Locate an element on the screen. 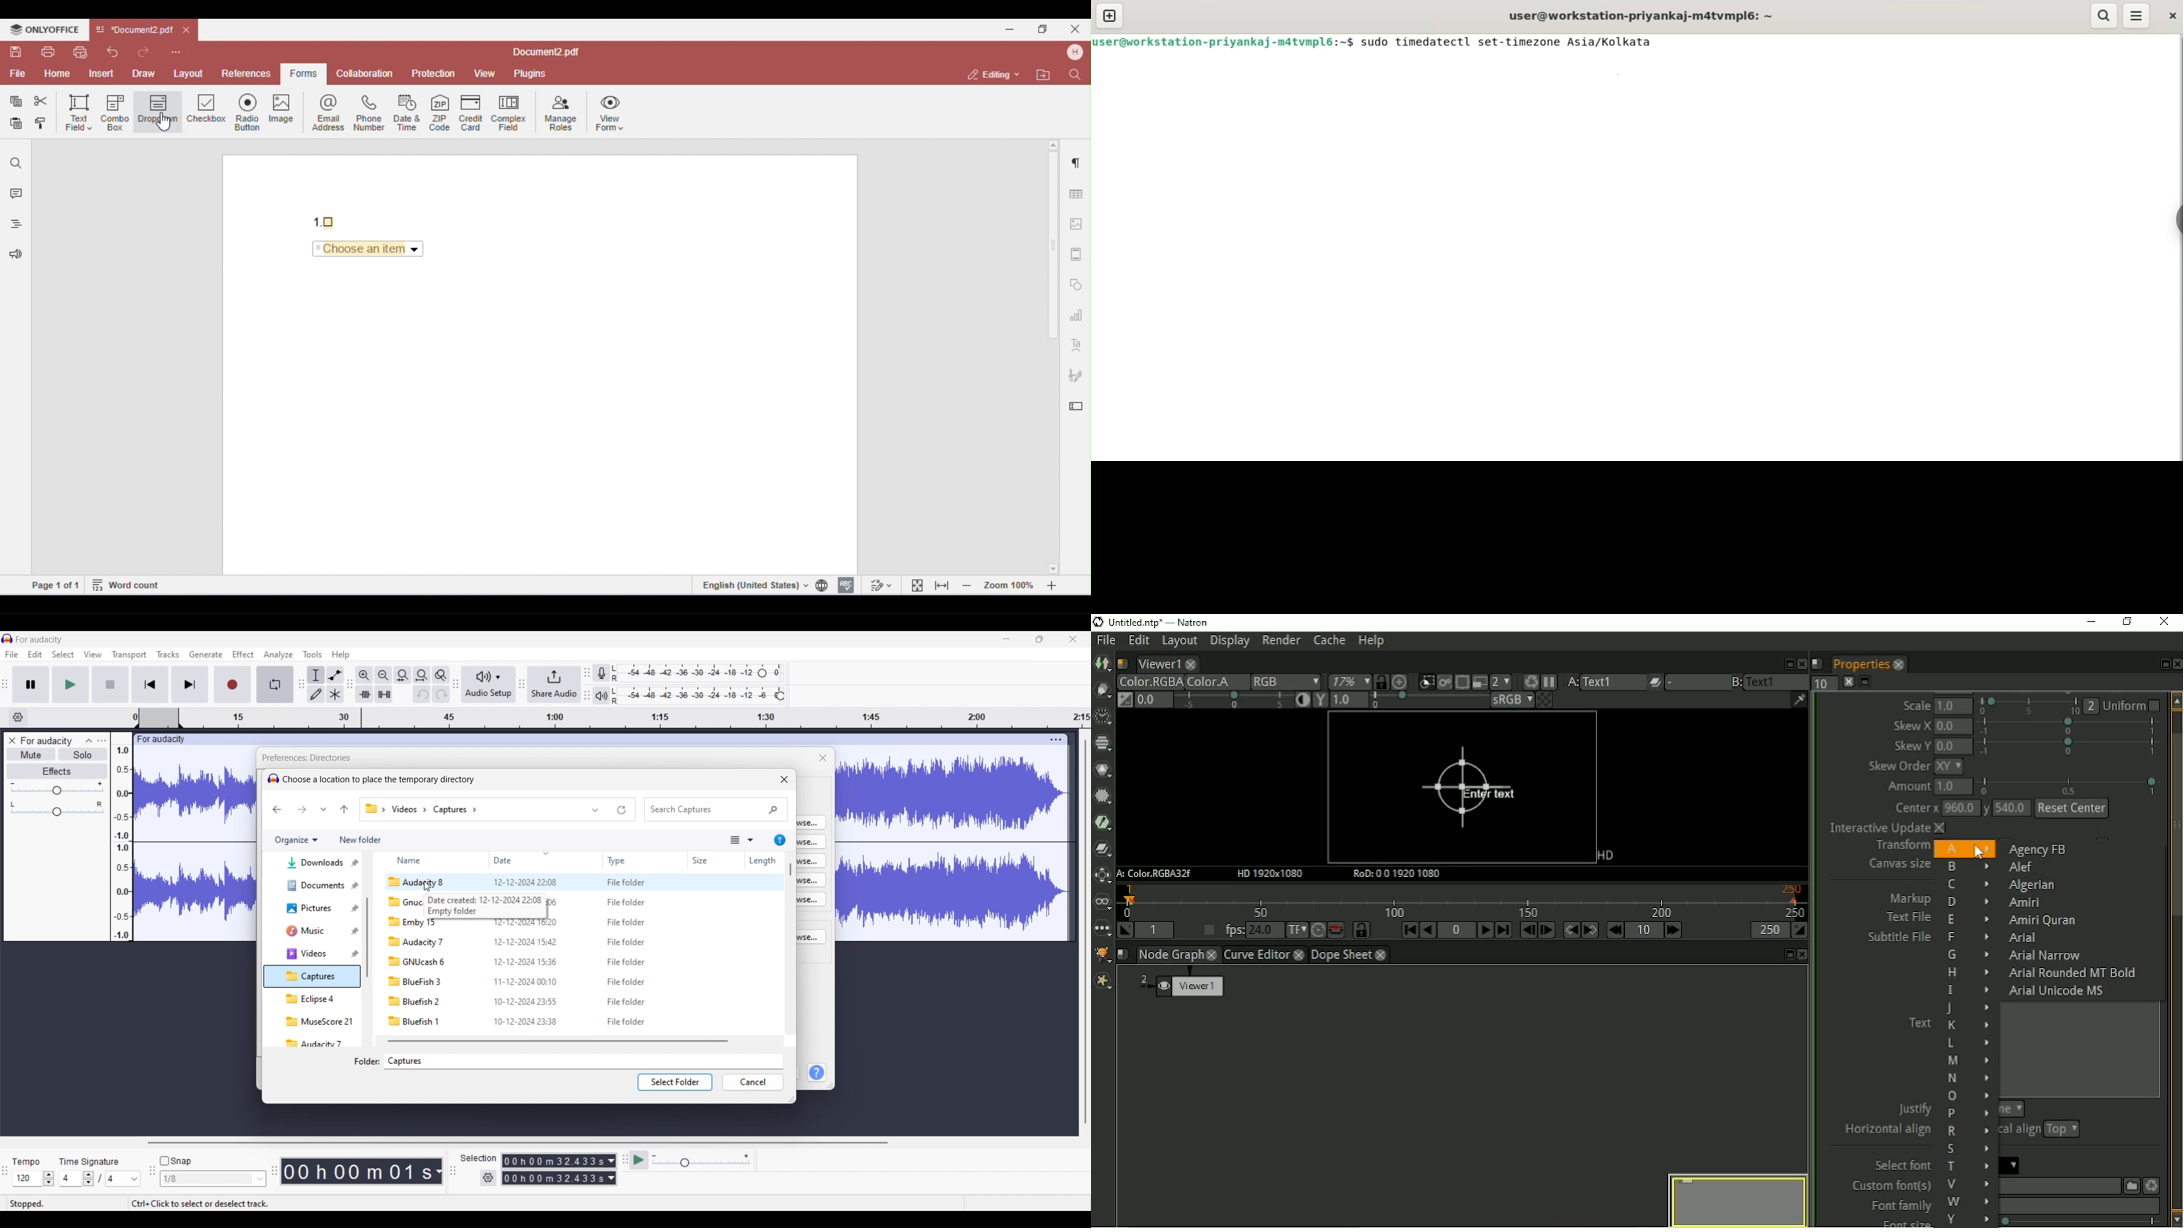  Previous locations  is located at coordinates (596, 810).